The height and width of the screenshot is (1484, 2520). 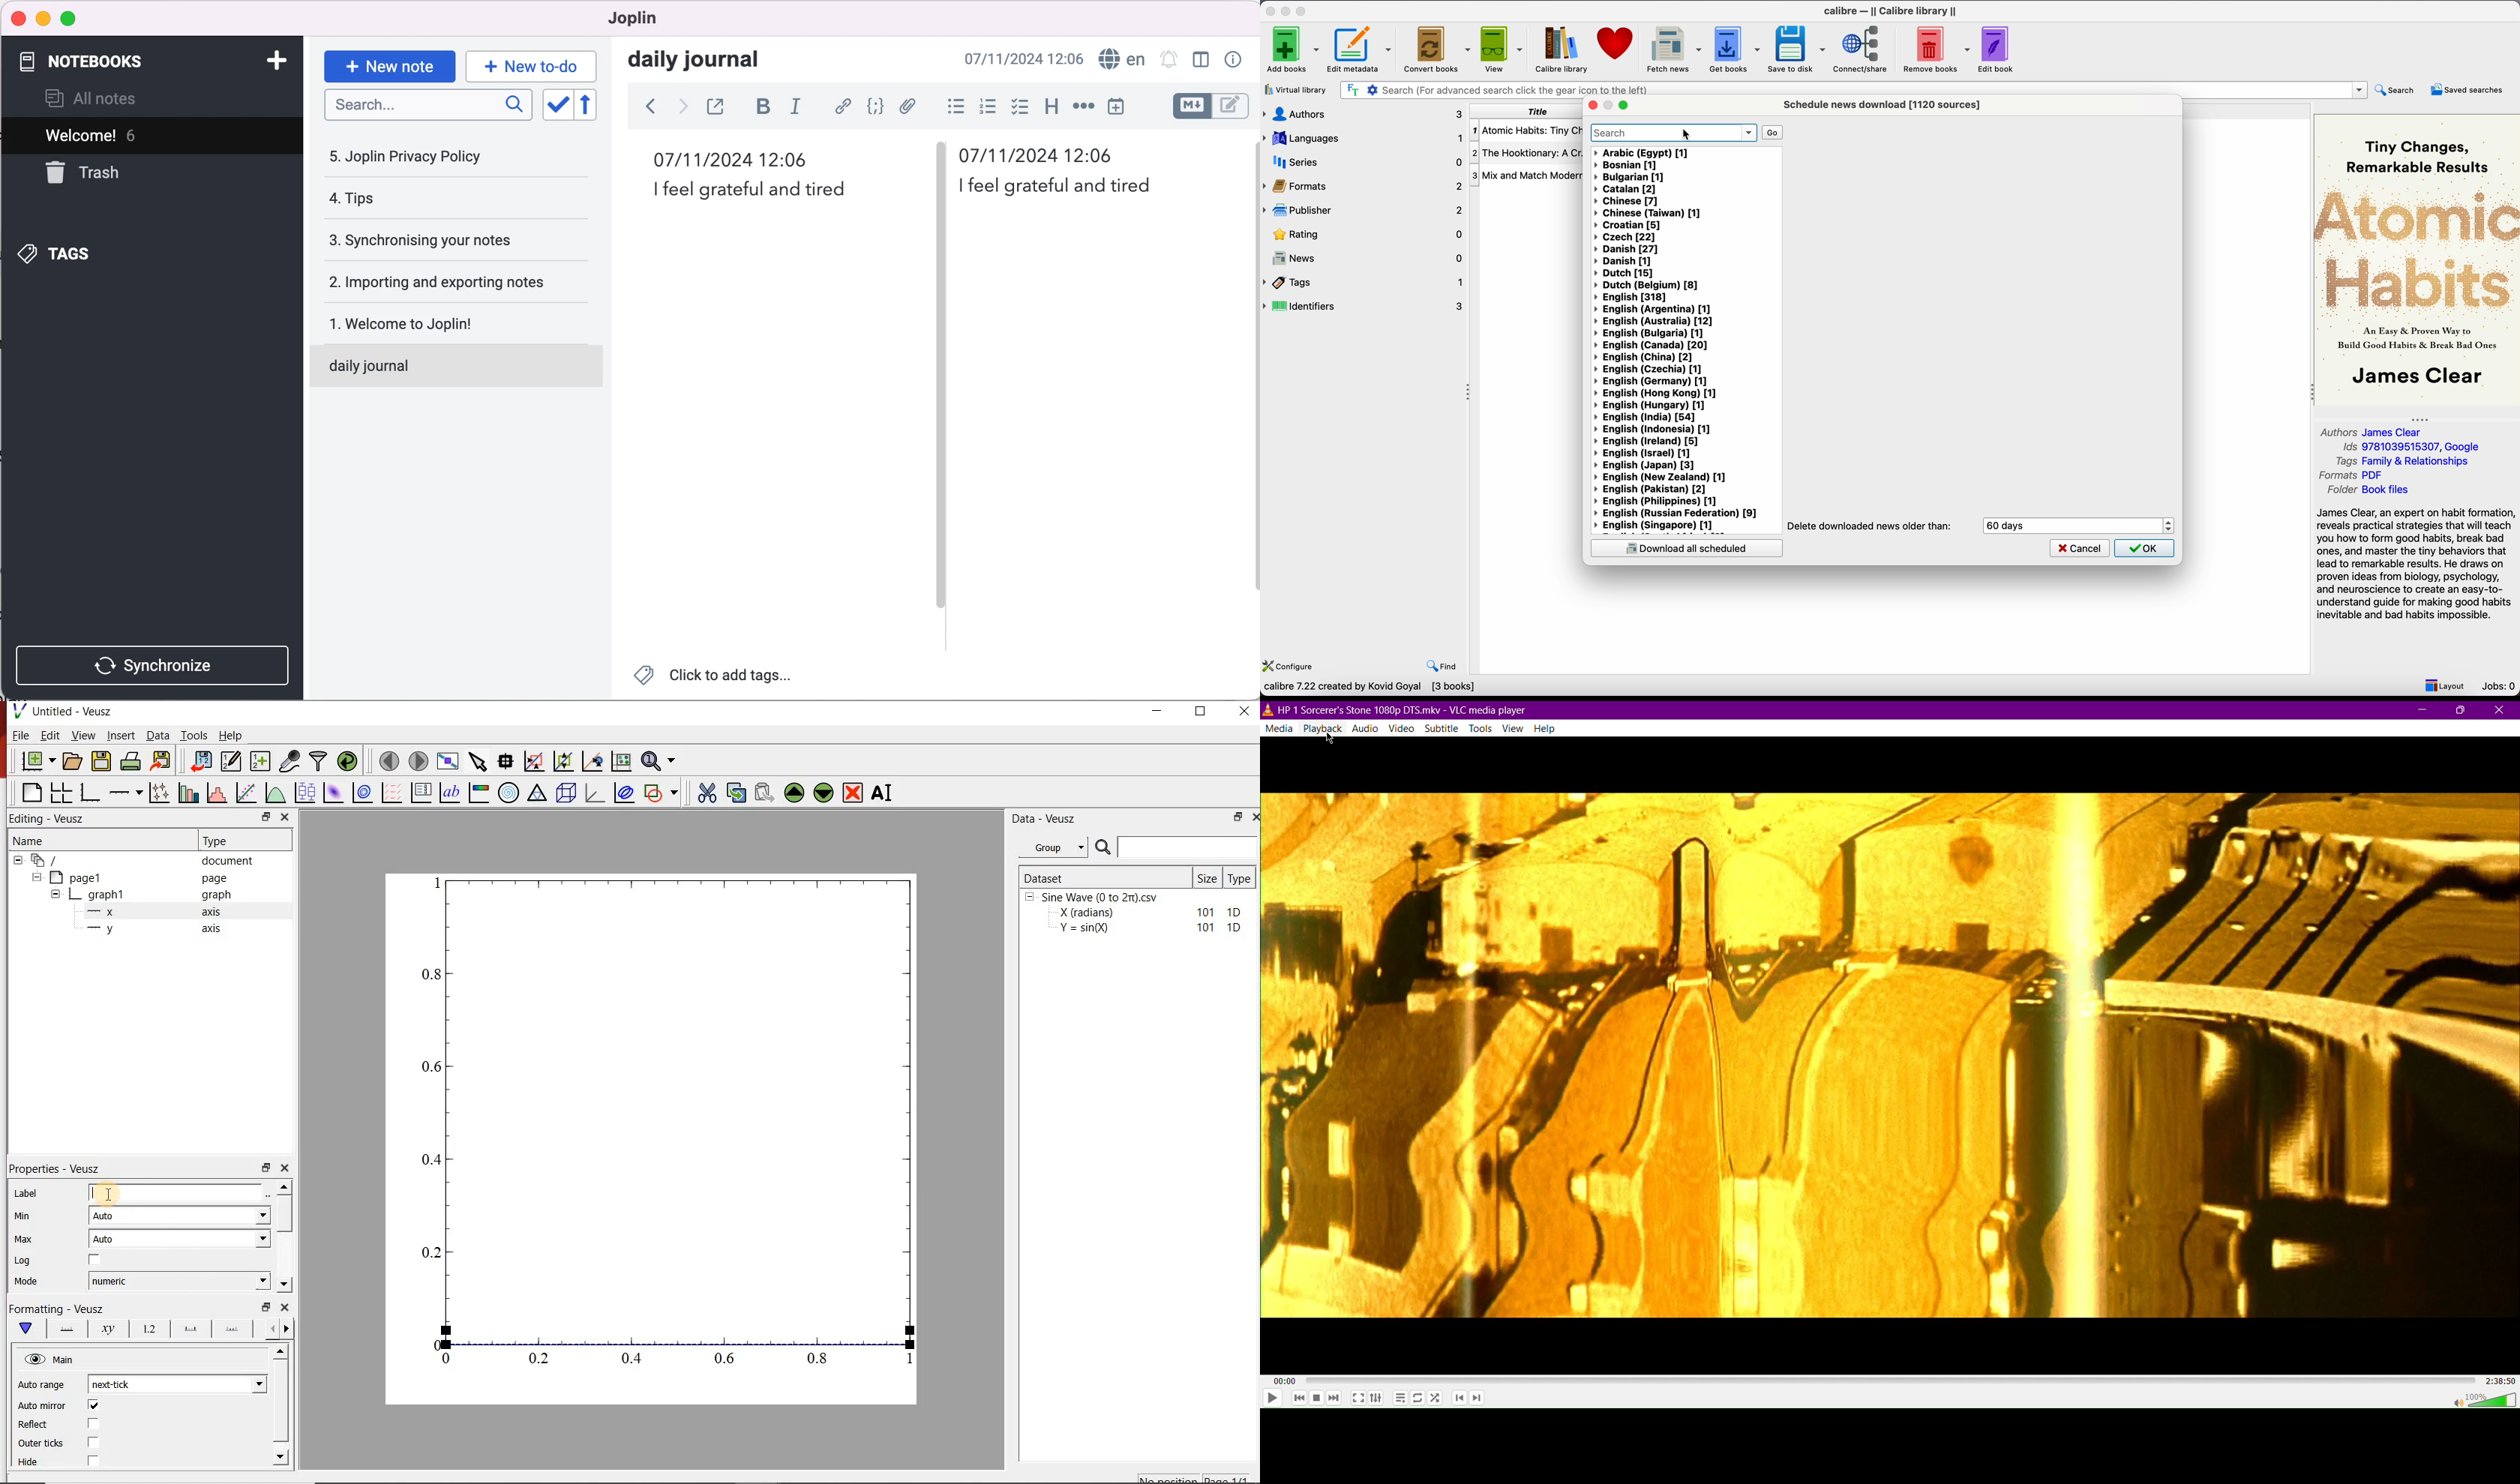 What do you see at coordinates (1527, 131) in the screenshot?
I see `Atomic Habits: Tiny Ch...` at bounding box center [1527, 131].